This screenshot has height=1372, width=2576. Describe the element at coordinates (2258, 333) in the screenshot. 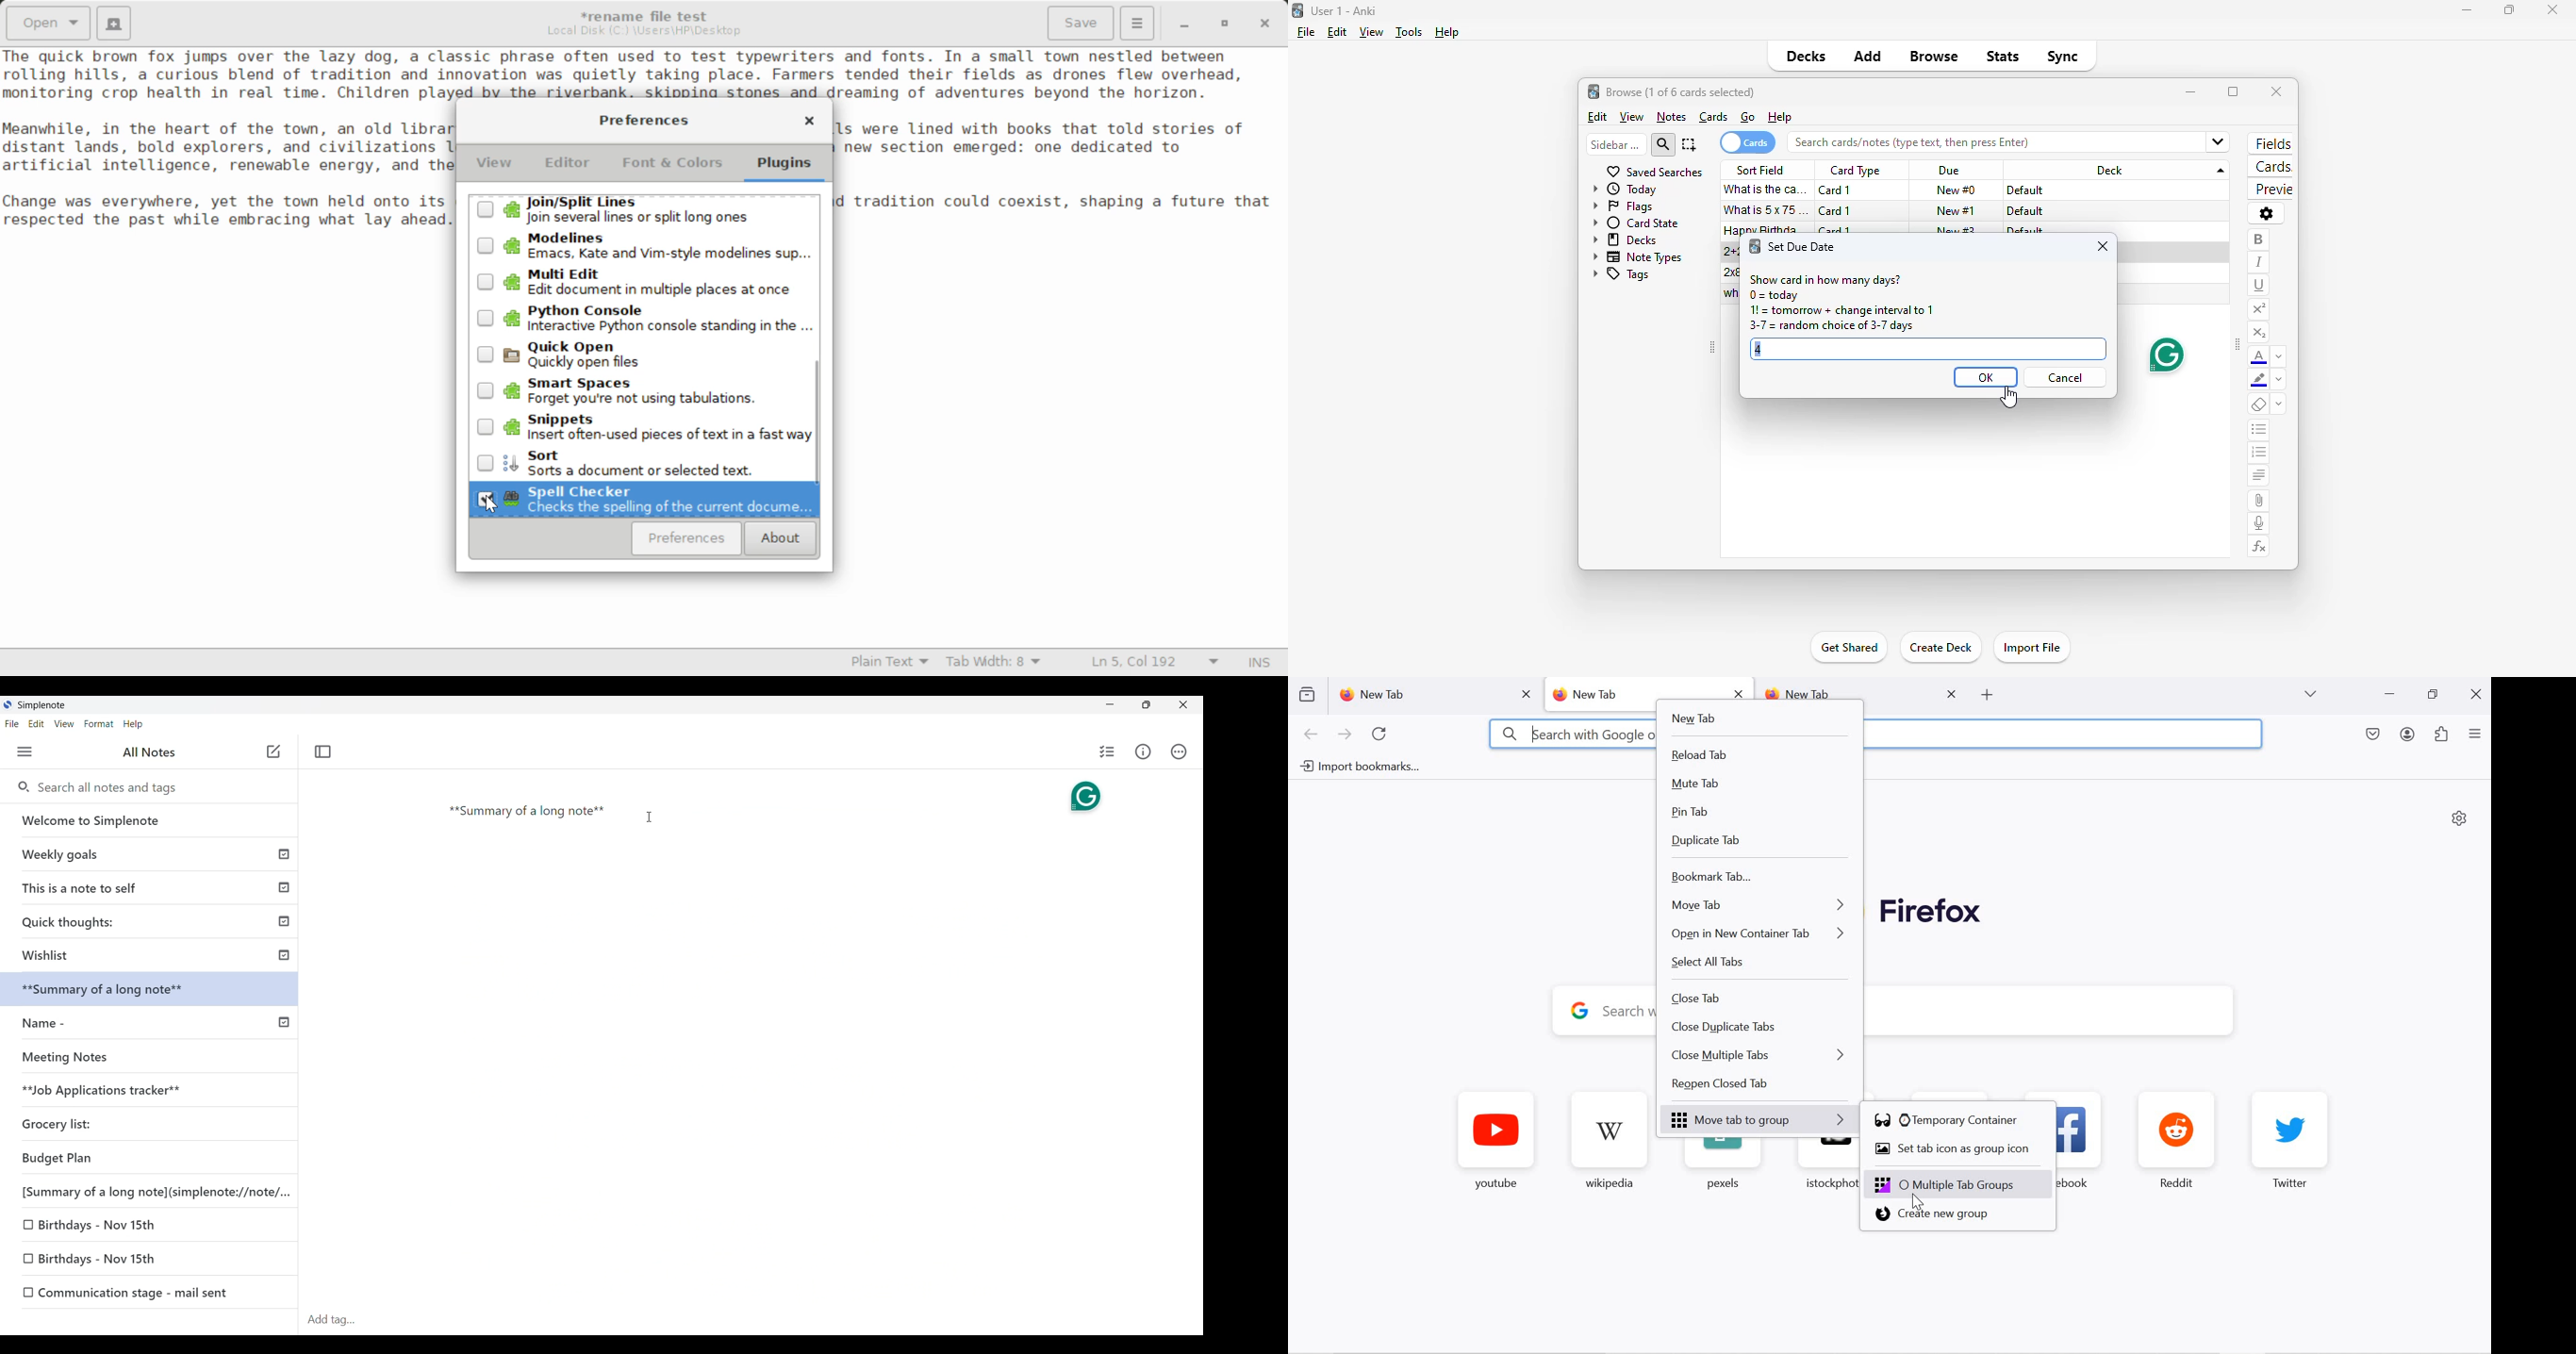

I see `subscript` at that location.